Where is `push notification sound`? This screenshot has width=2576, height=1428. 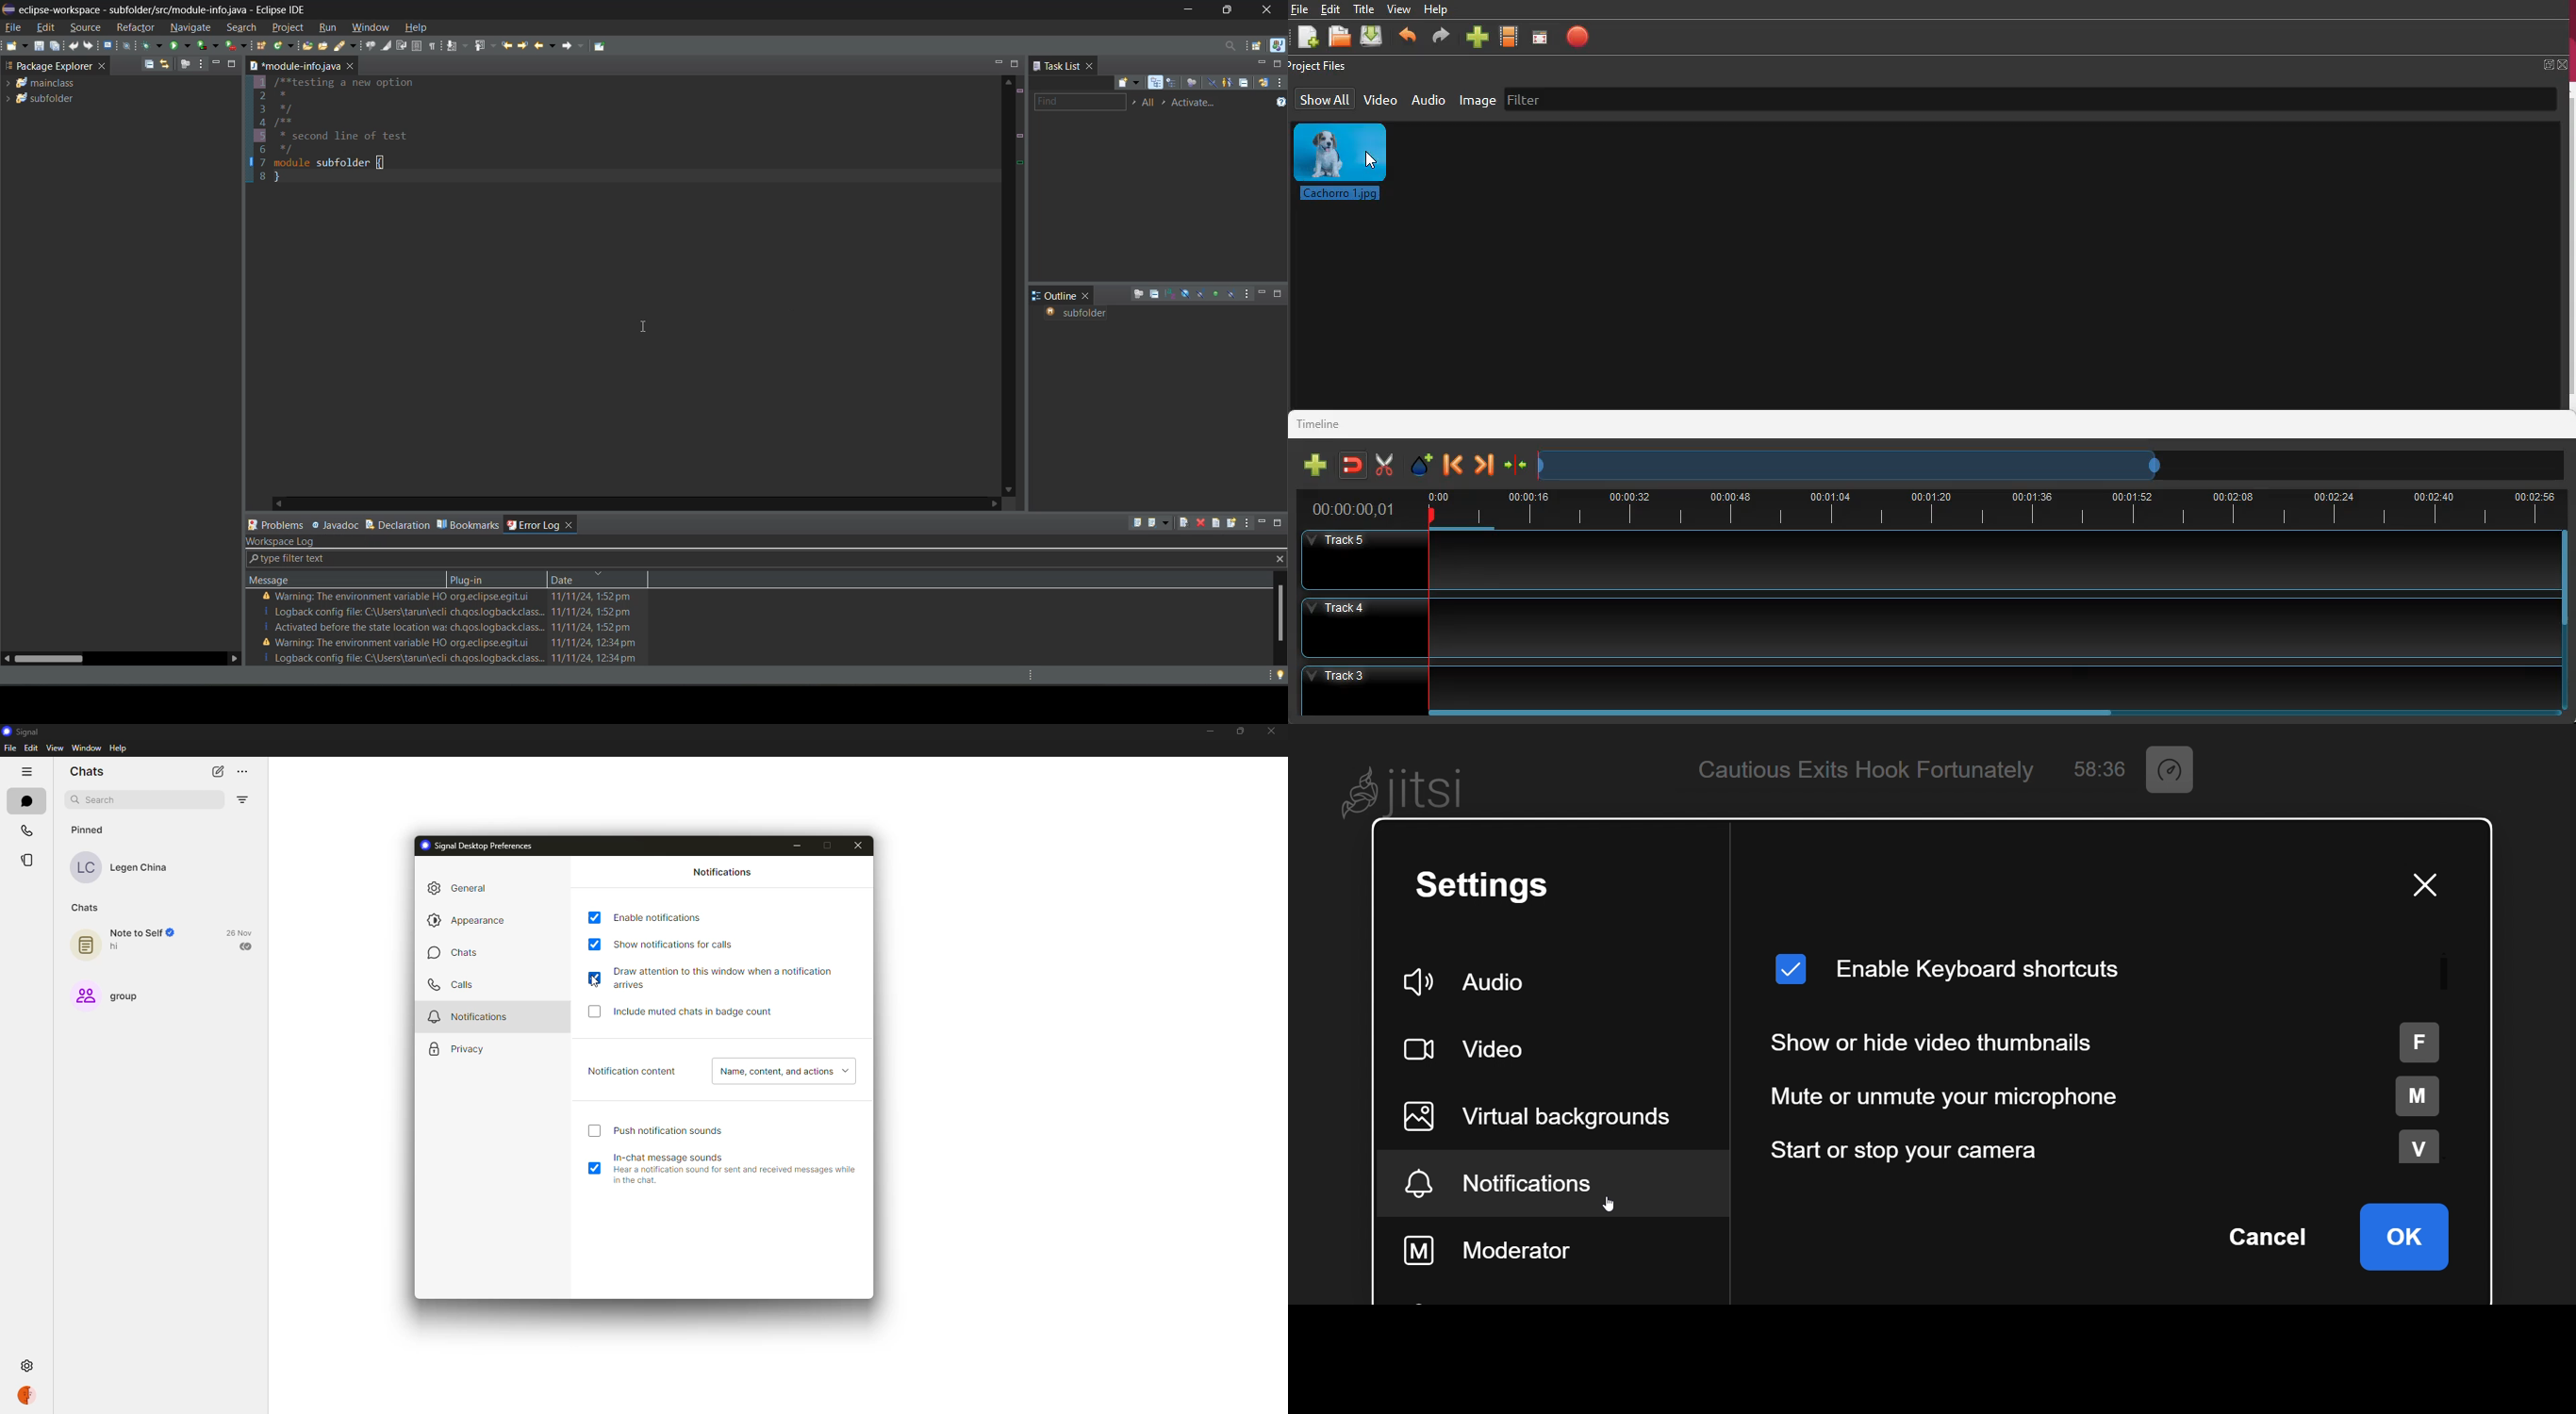 push notification sound is located at coordinates (671, 1131).